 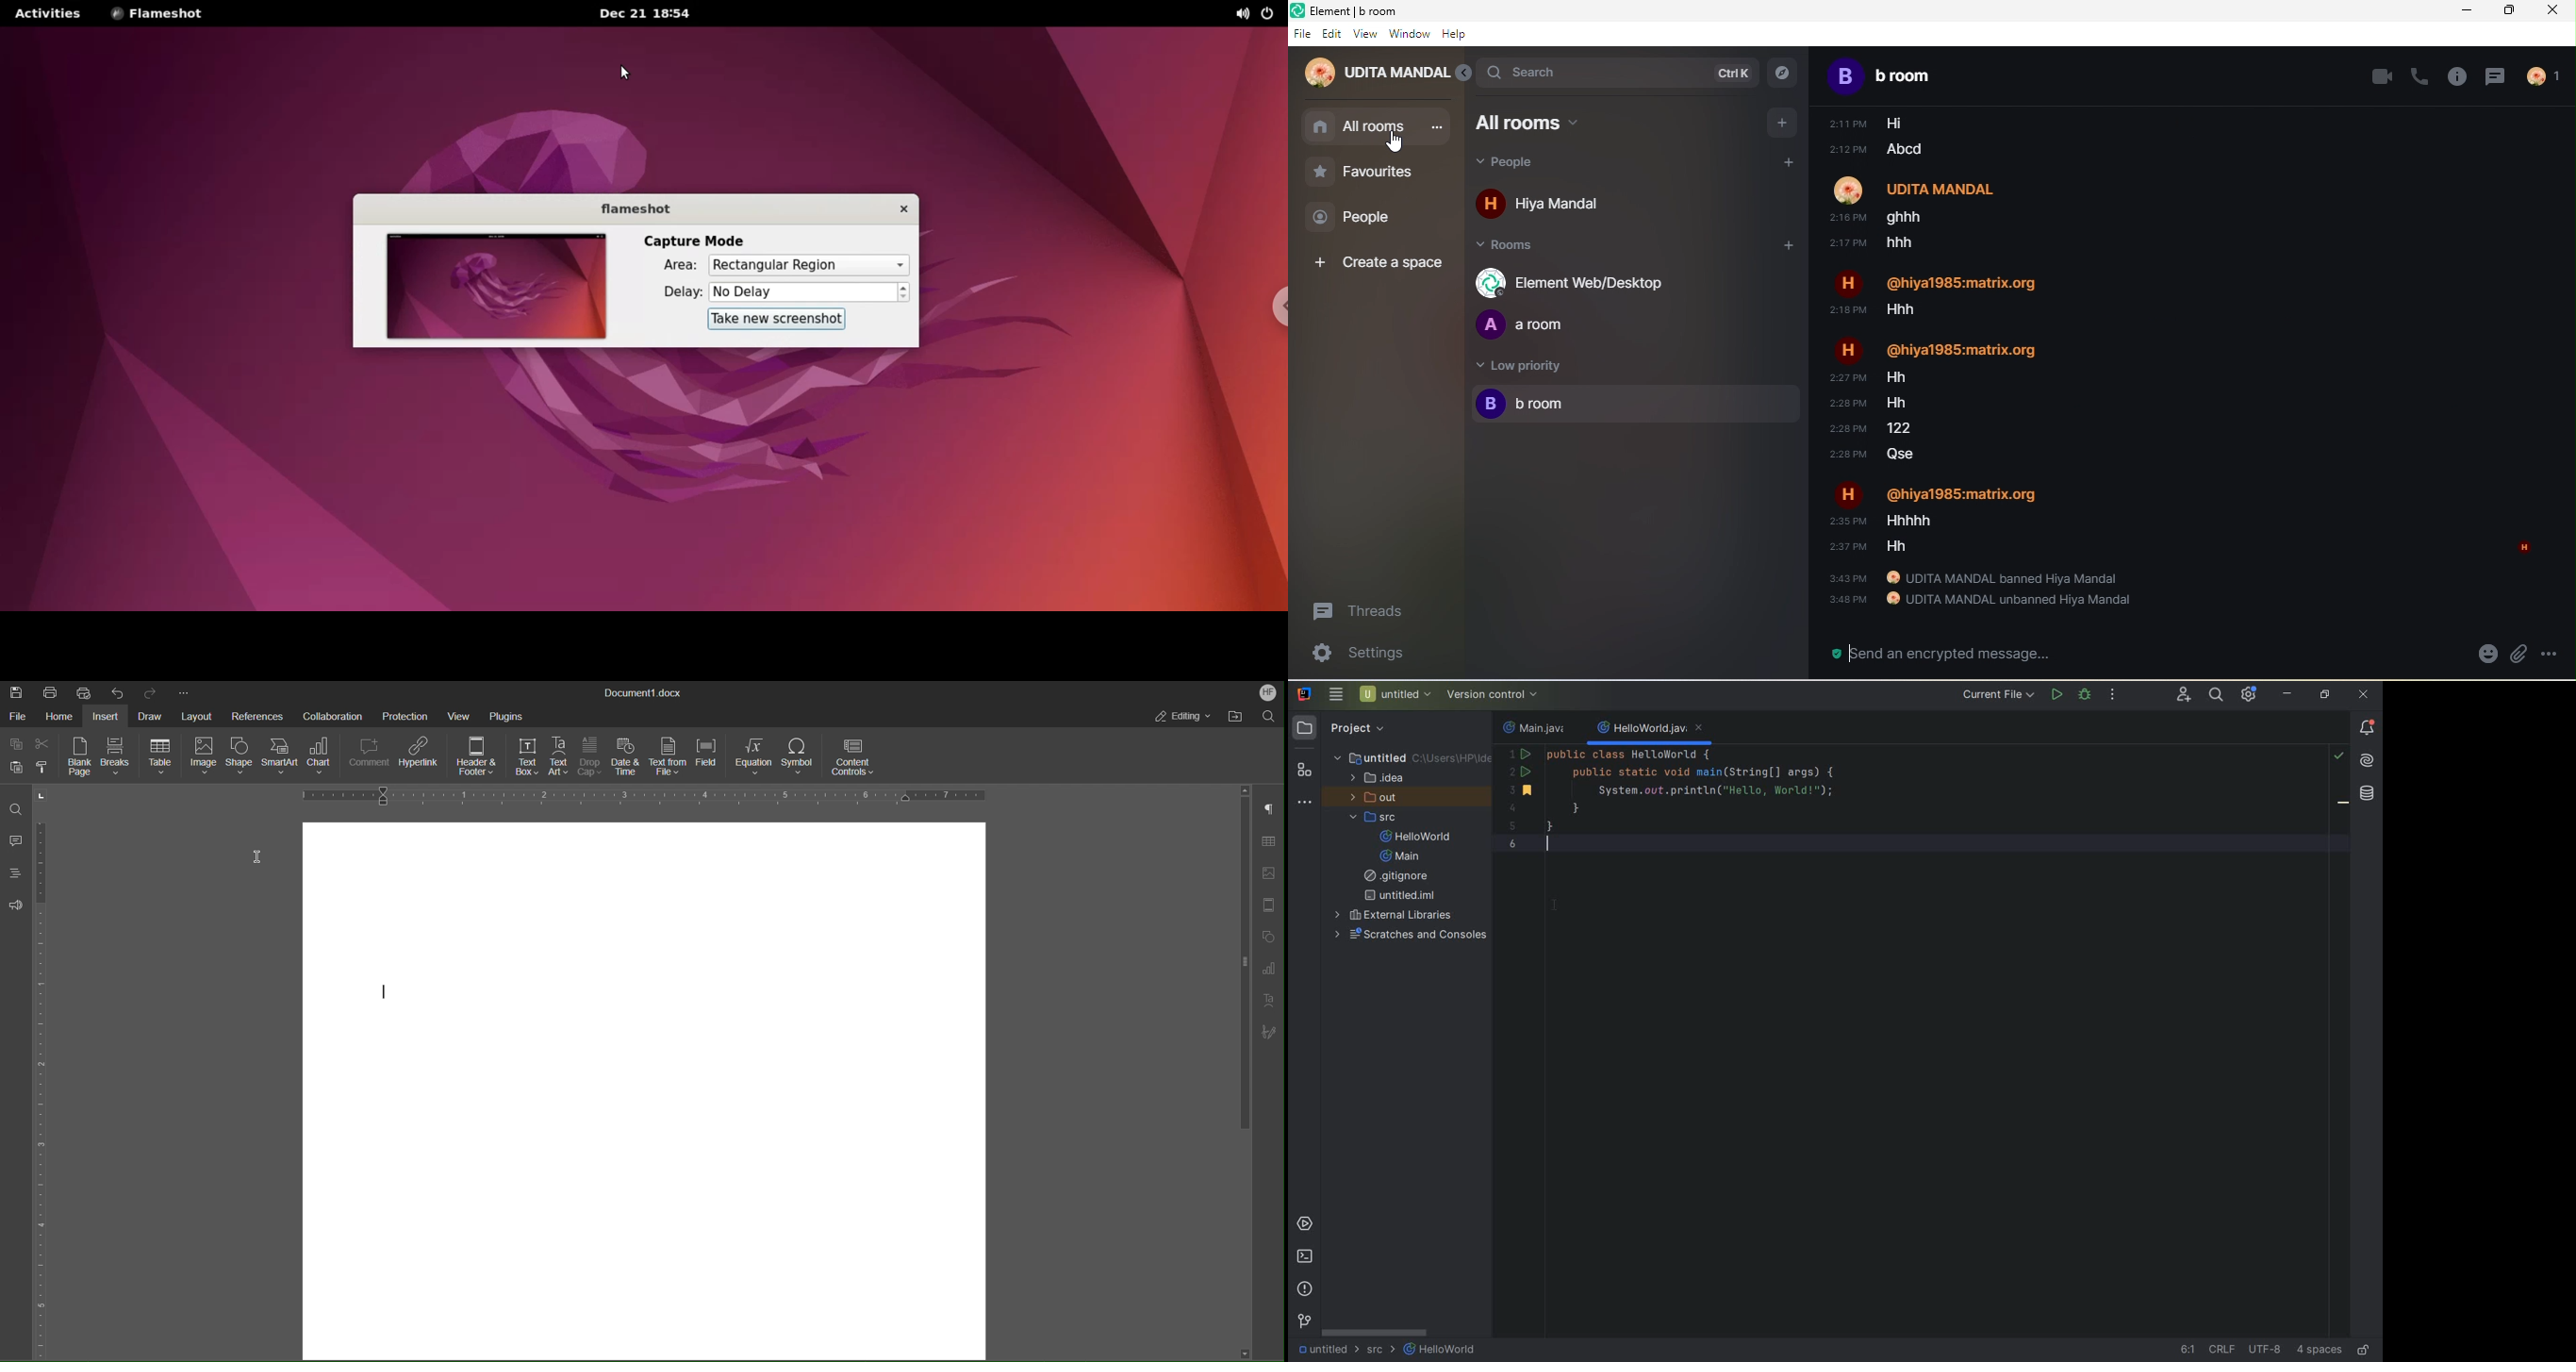 I want to click on Layout, so click(x=197, y=715).